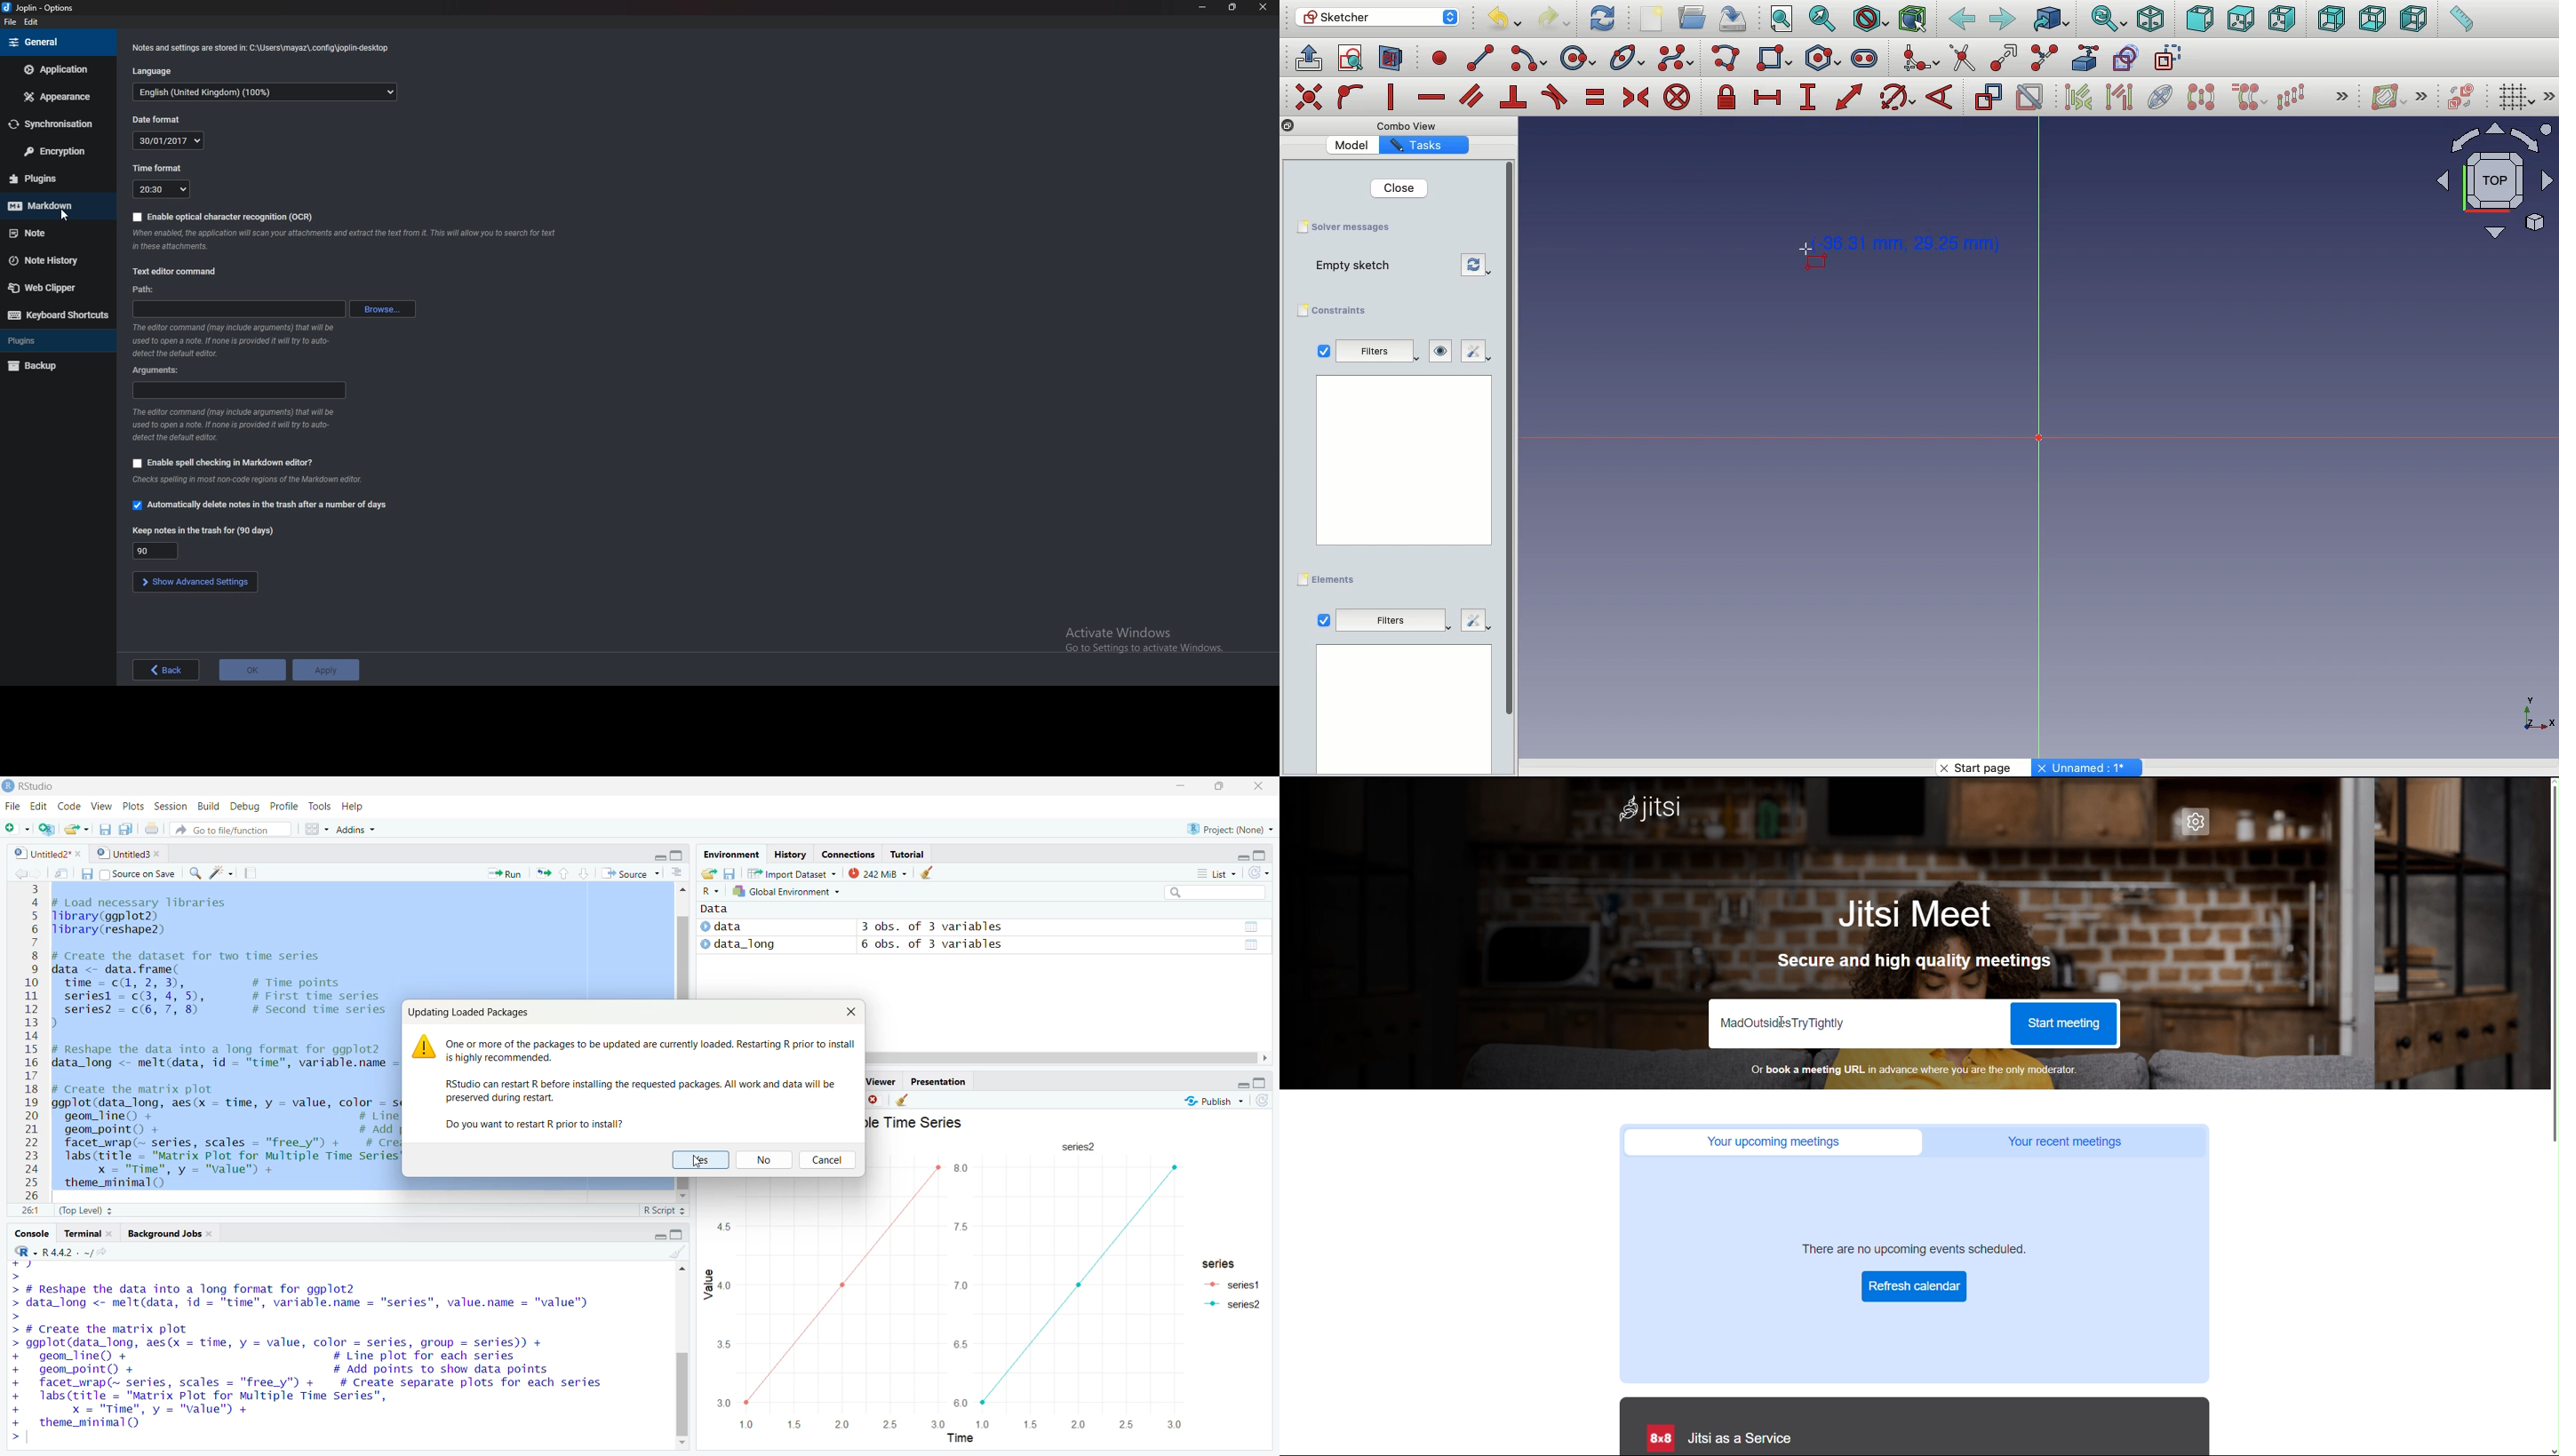  I want to click on Load workspace, so click(709, 872).